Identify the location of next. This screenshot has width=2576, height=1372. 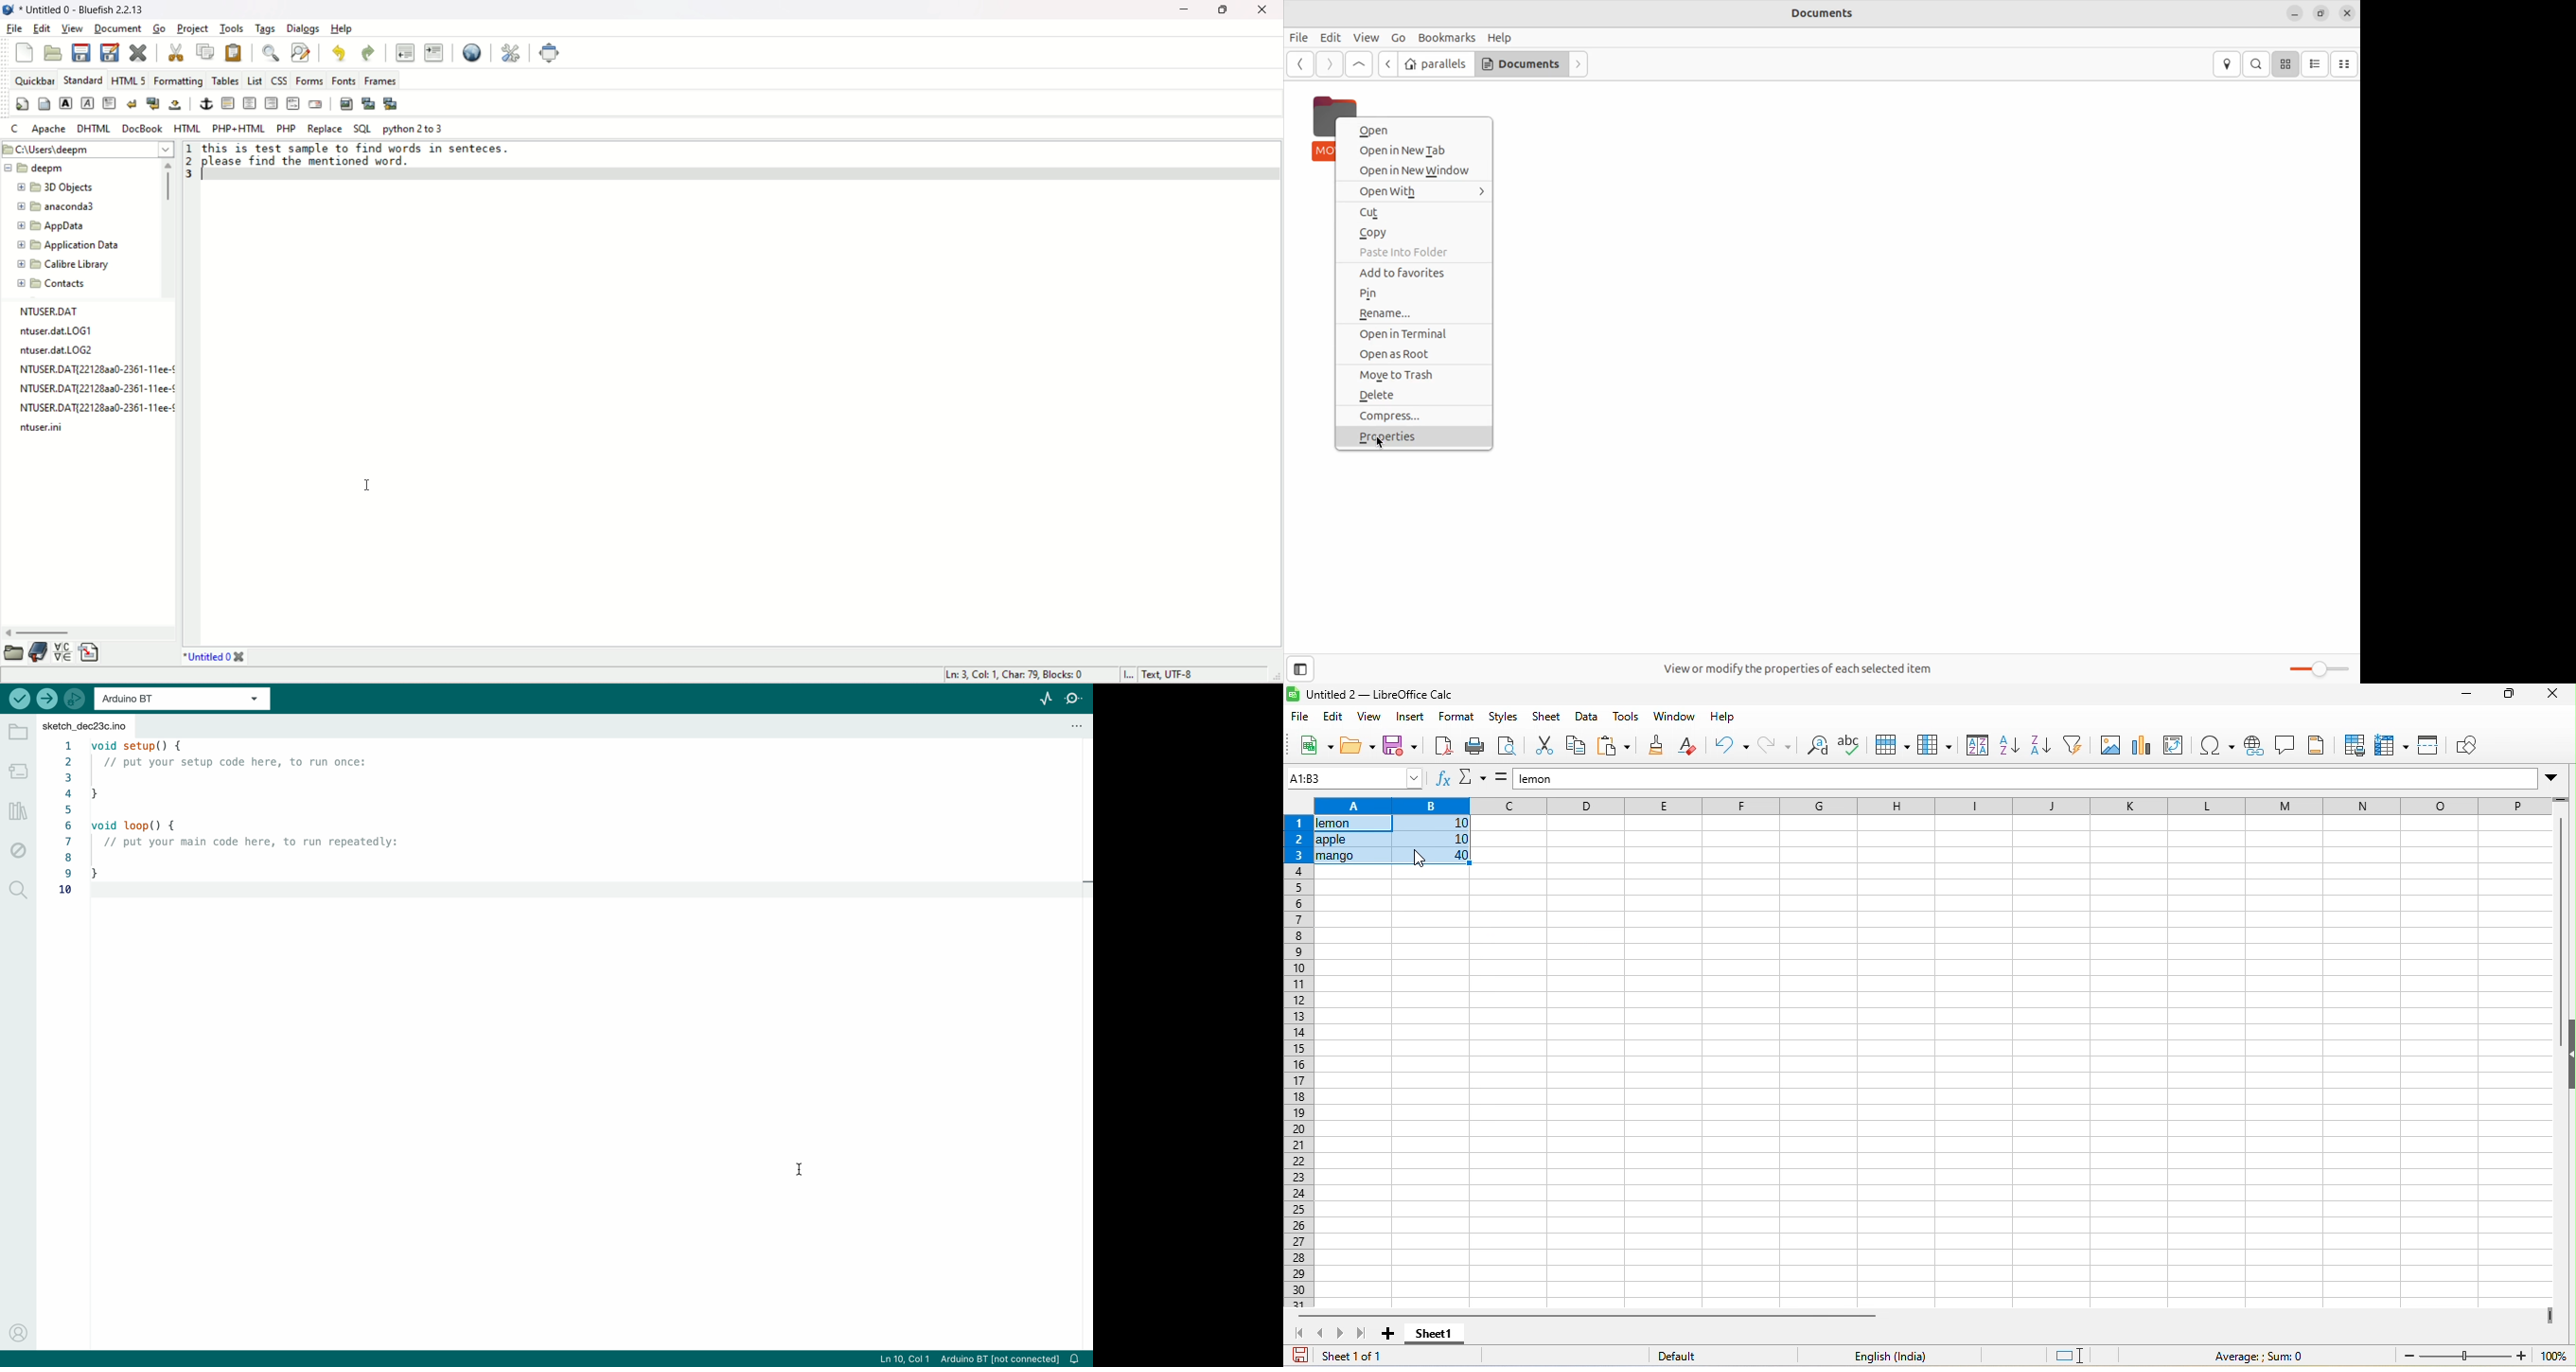
(1330, 63).